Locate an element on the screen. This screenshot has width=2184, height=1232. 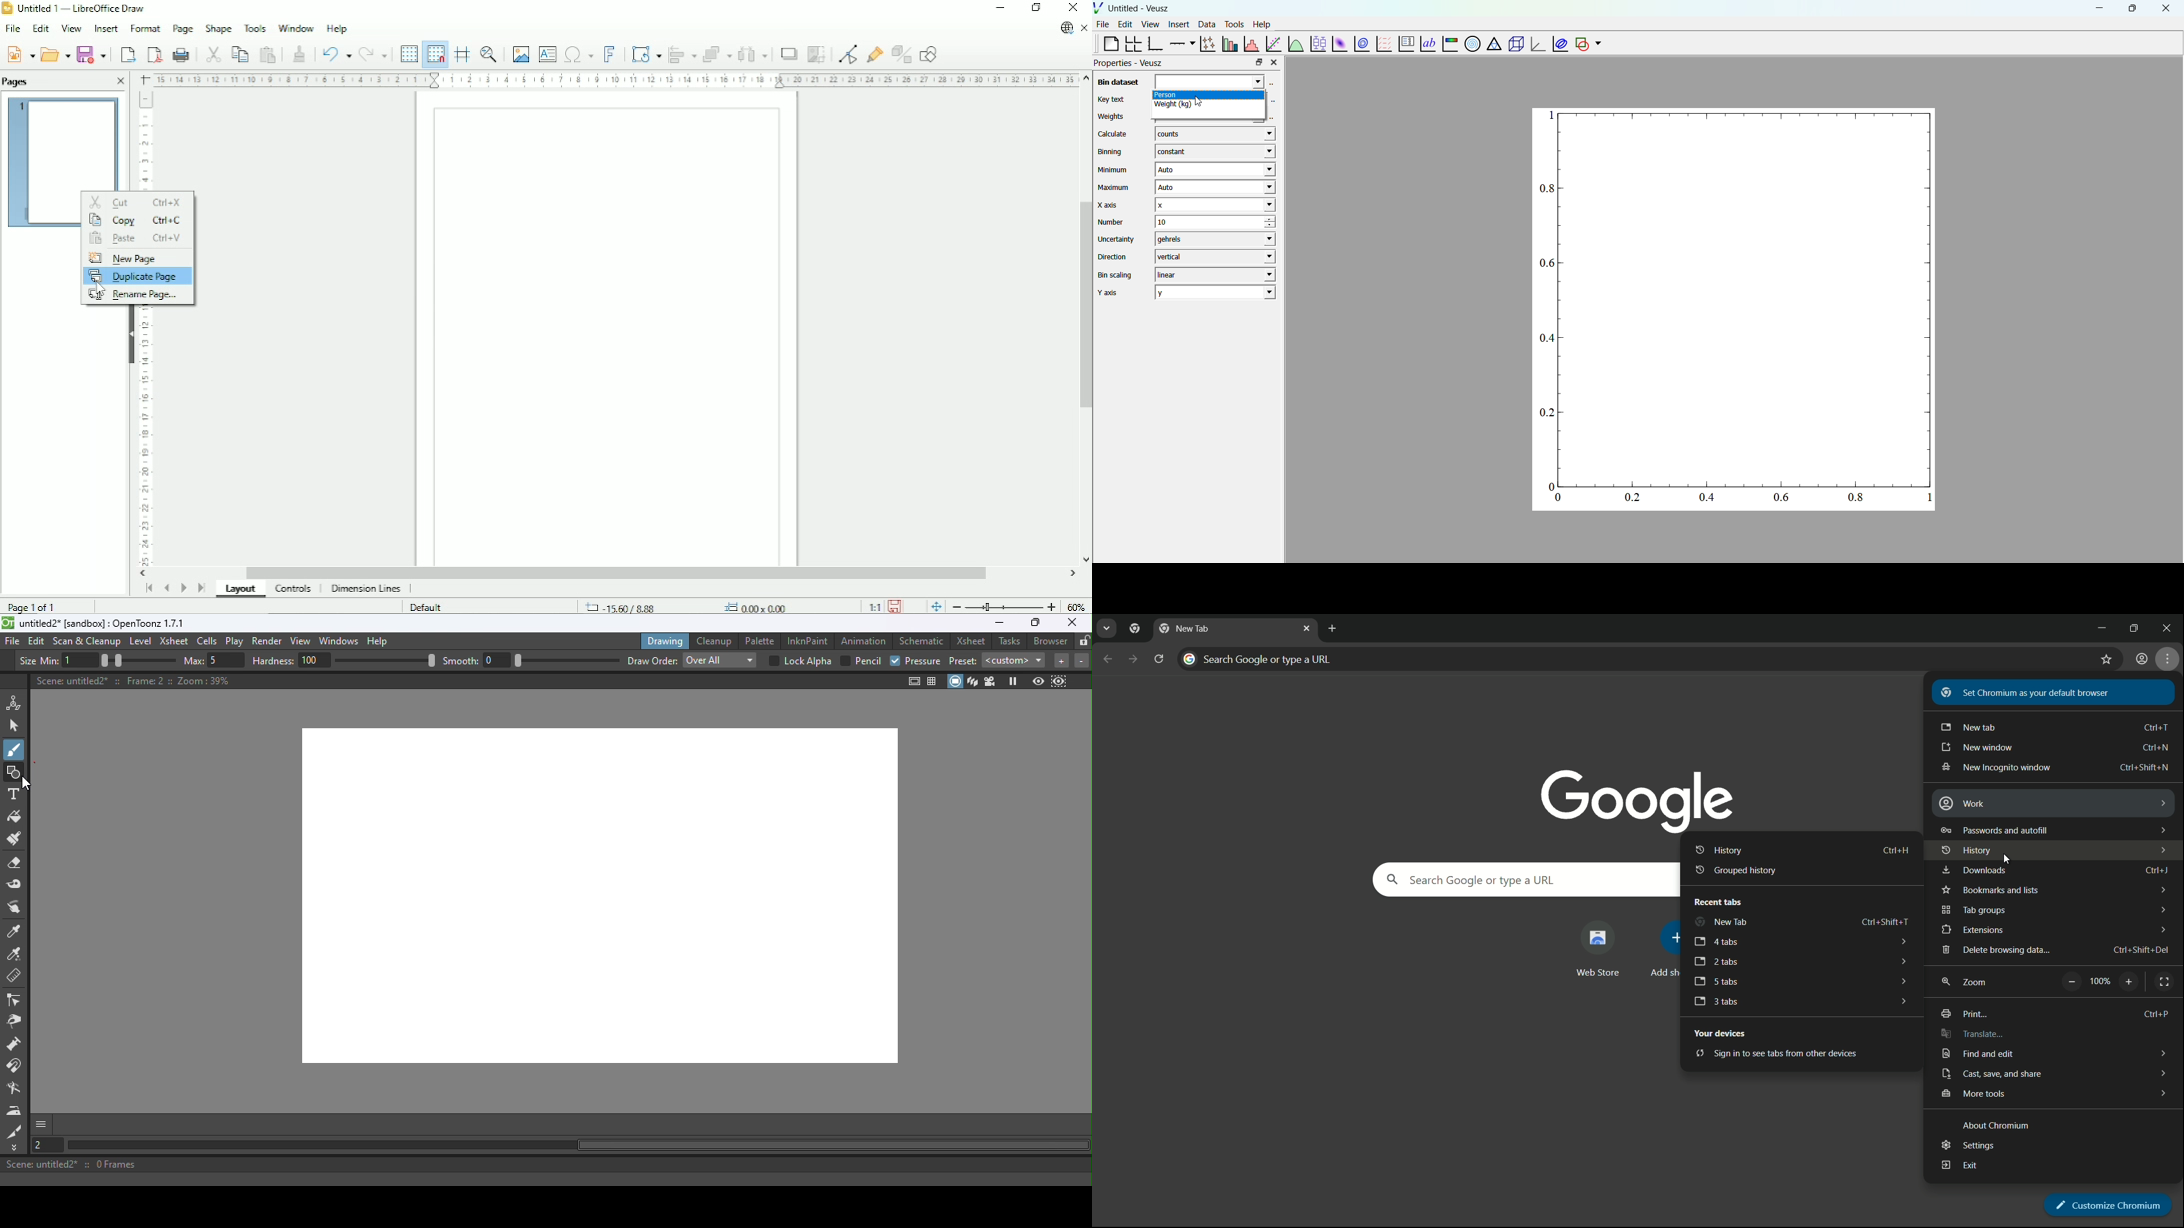
Tools is located at coordinates (255, 27).